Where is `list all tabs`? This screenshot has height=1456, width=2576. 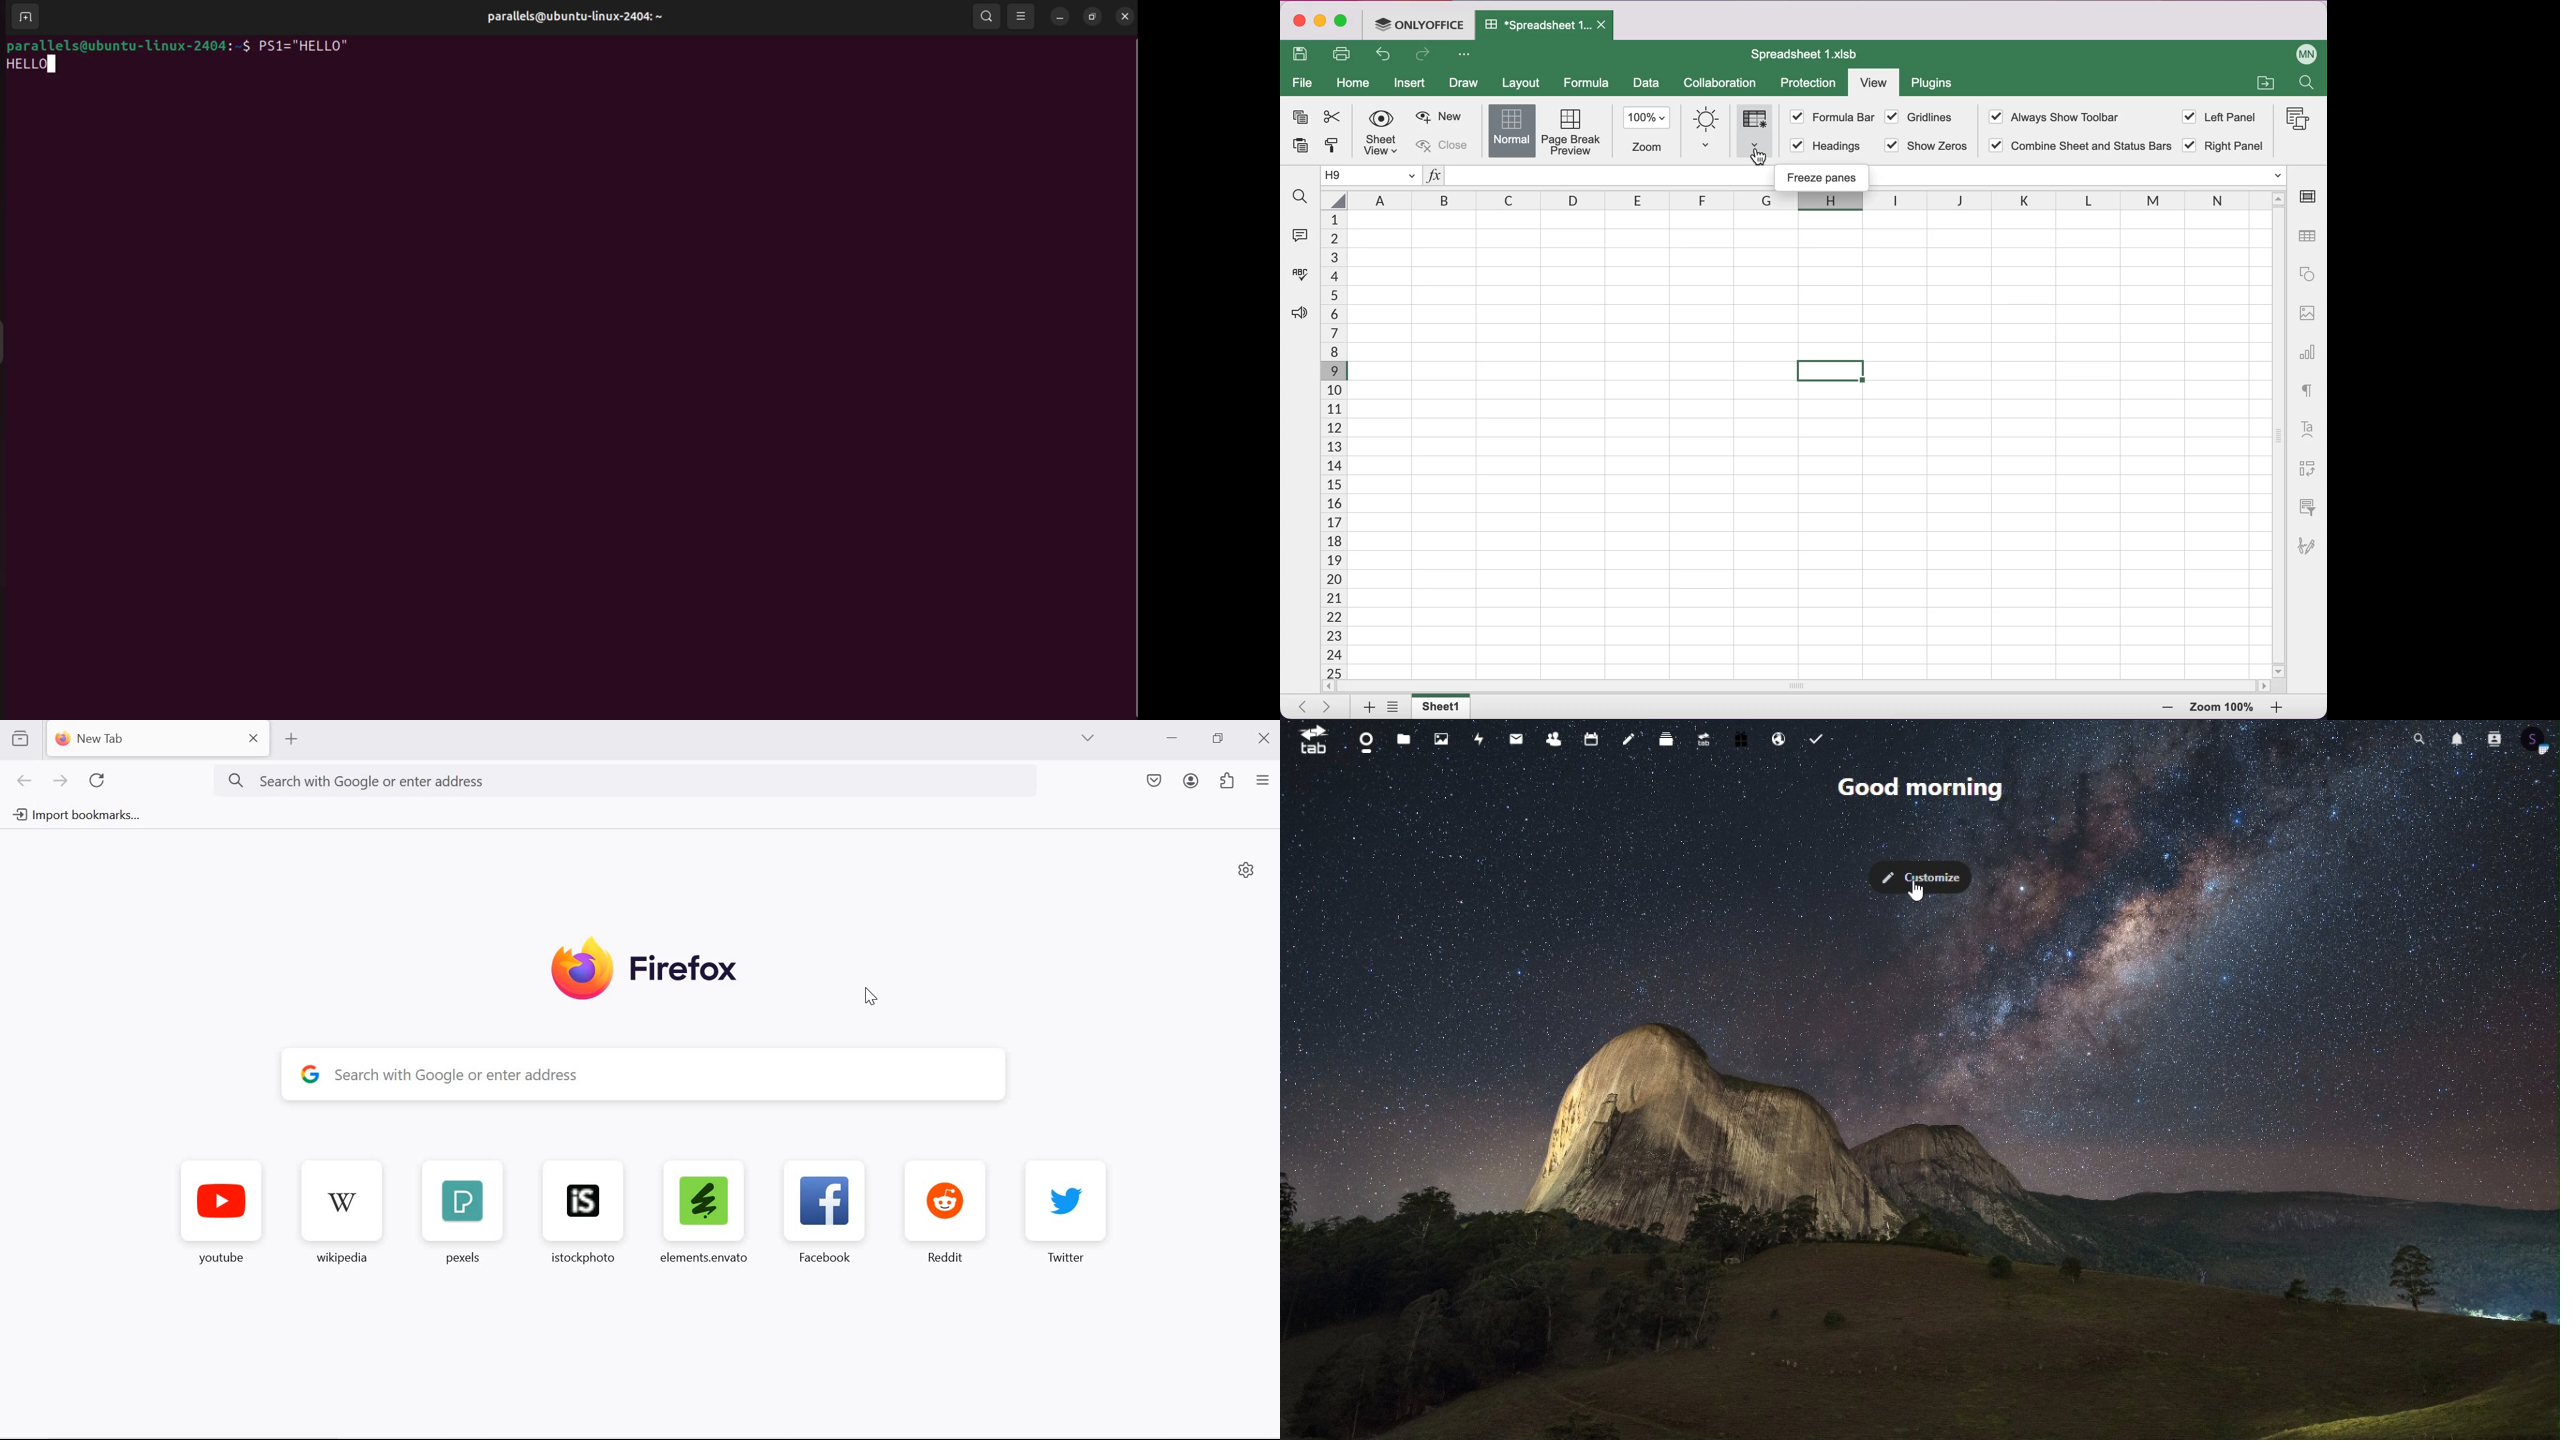 list all tabs is located at coordinates (1393, 707).